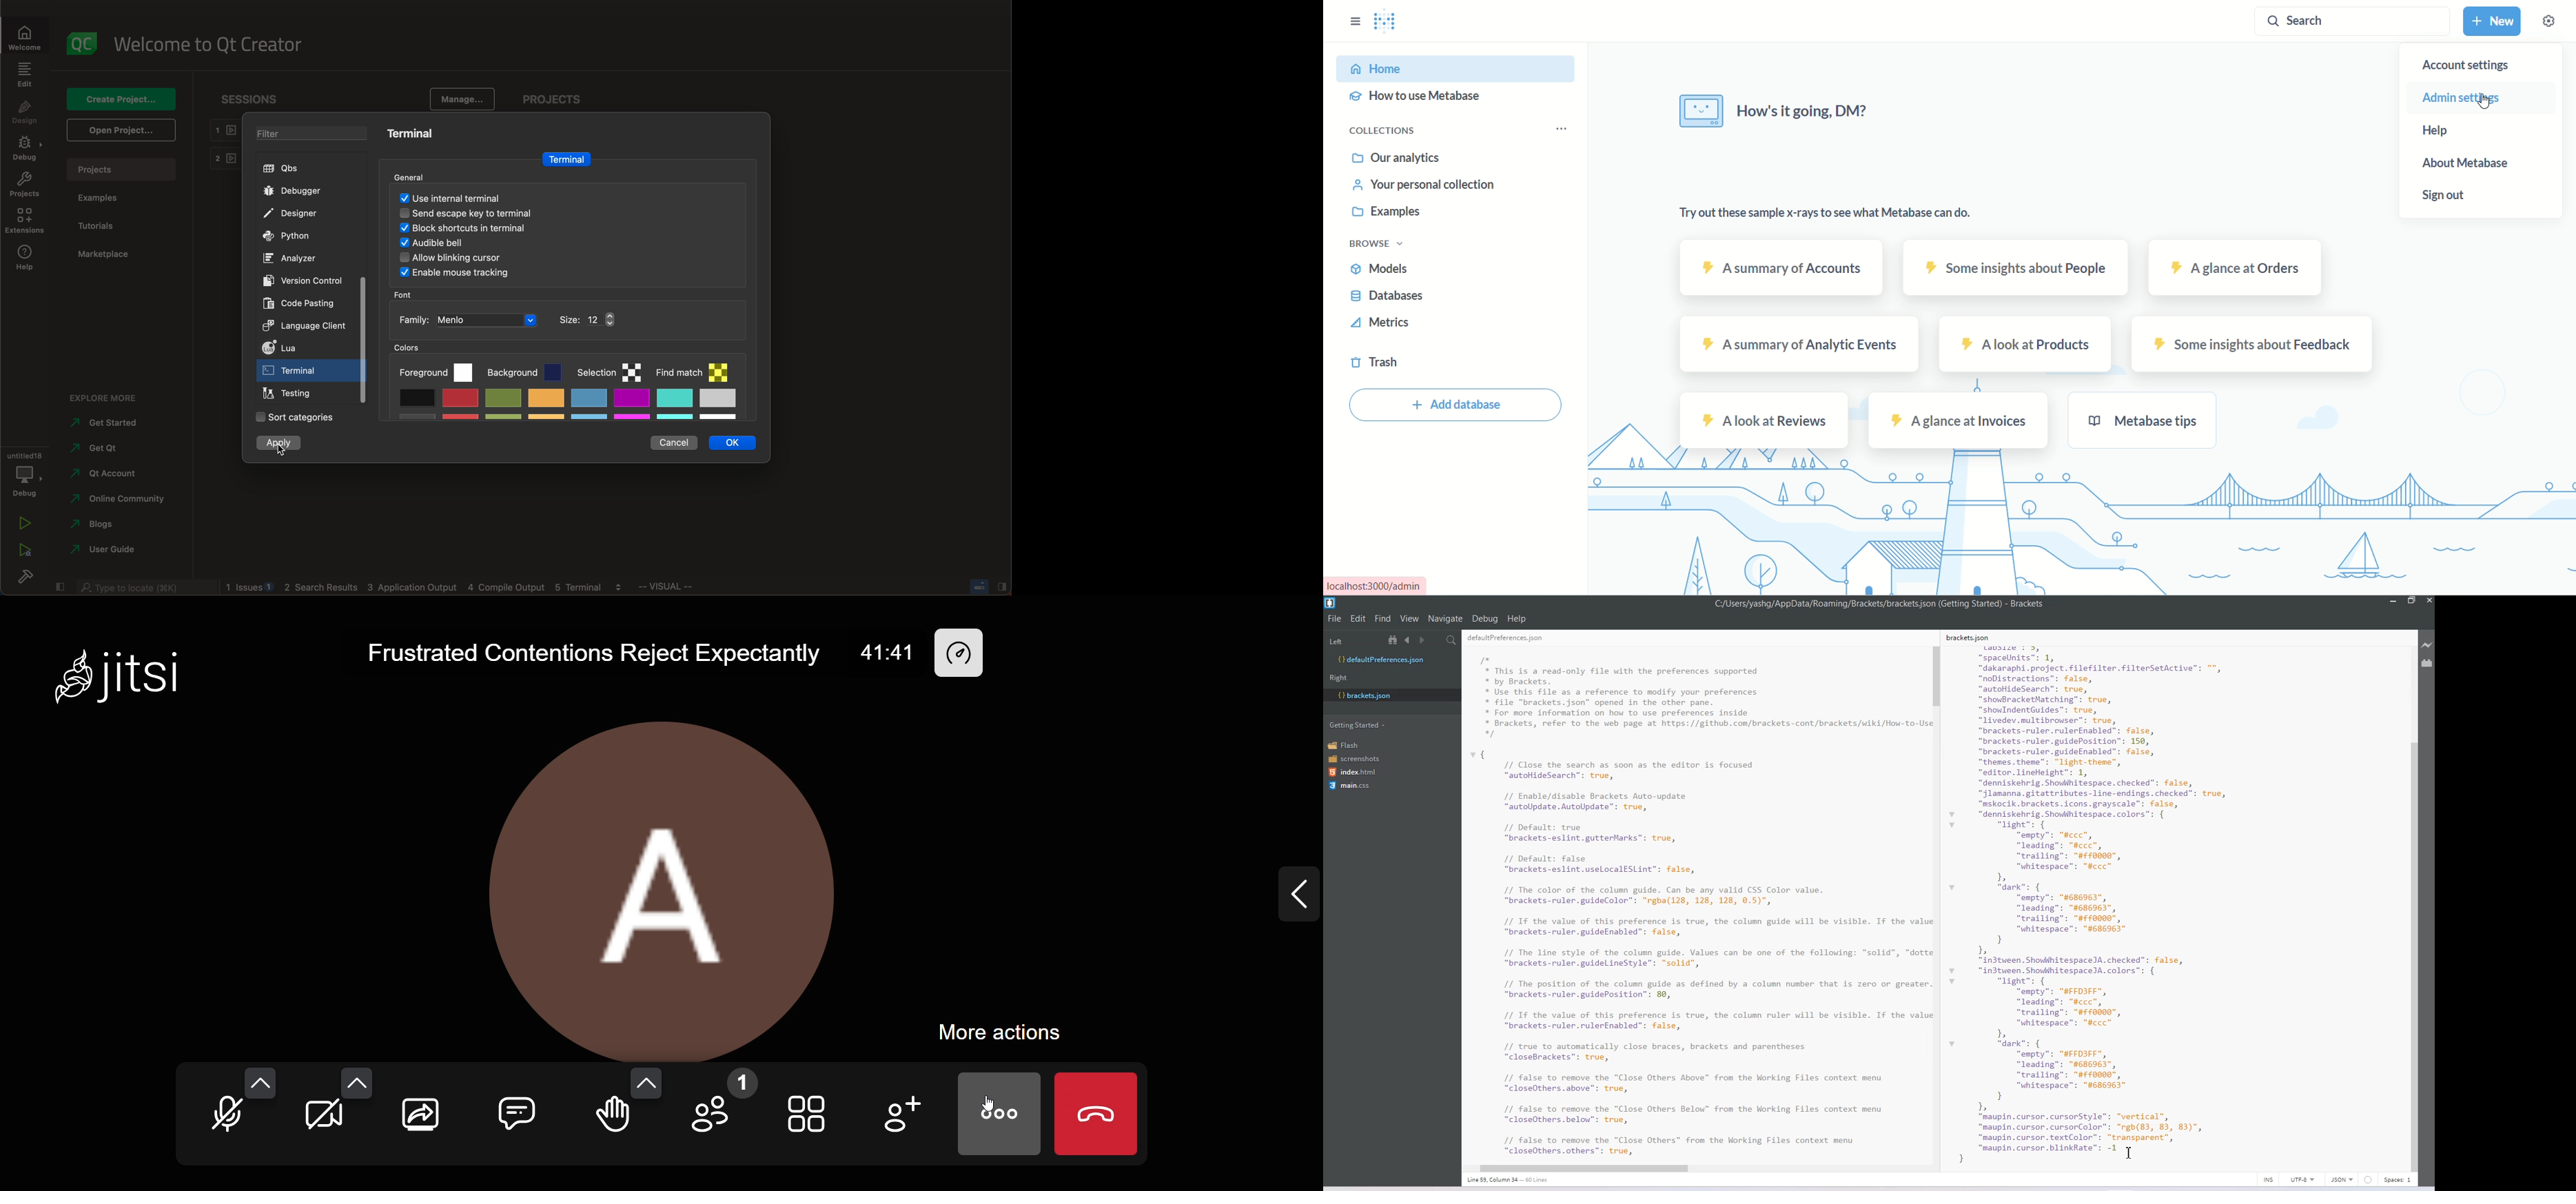 The width and height of the screenshot is (2576, 1204). Describe the element at coordinates (291, 393) in the screenshot. I see `testing` at that location.